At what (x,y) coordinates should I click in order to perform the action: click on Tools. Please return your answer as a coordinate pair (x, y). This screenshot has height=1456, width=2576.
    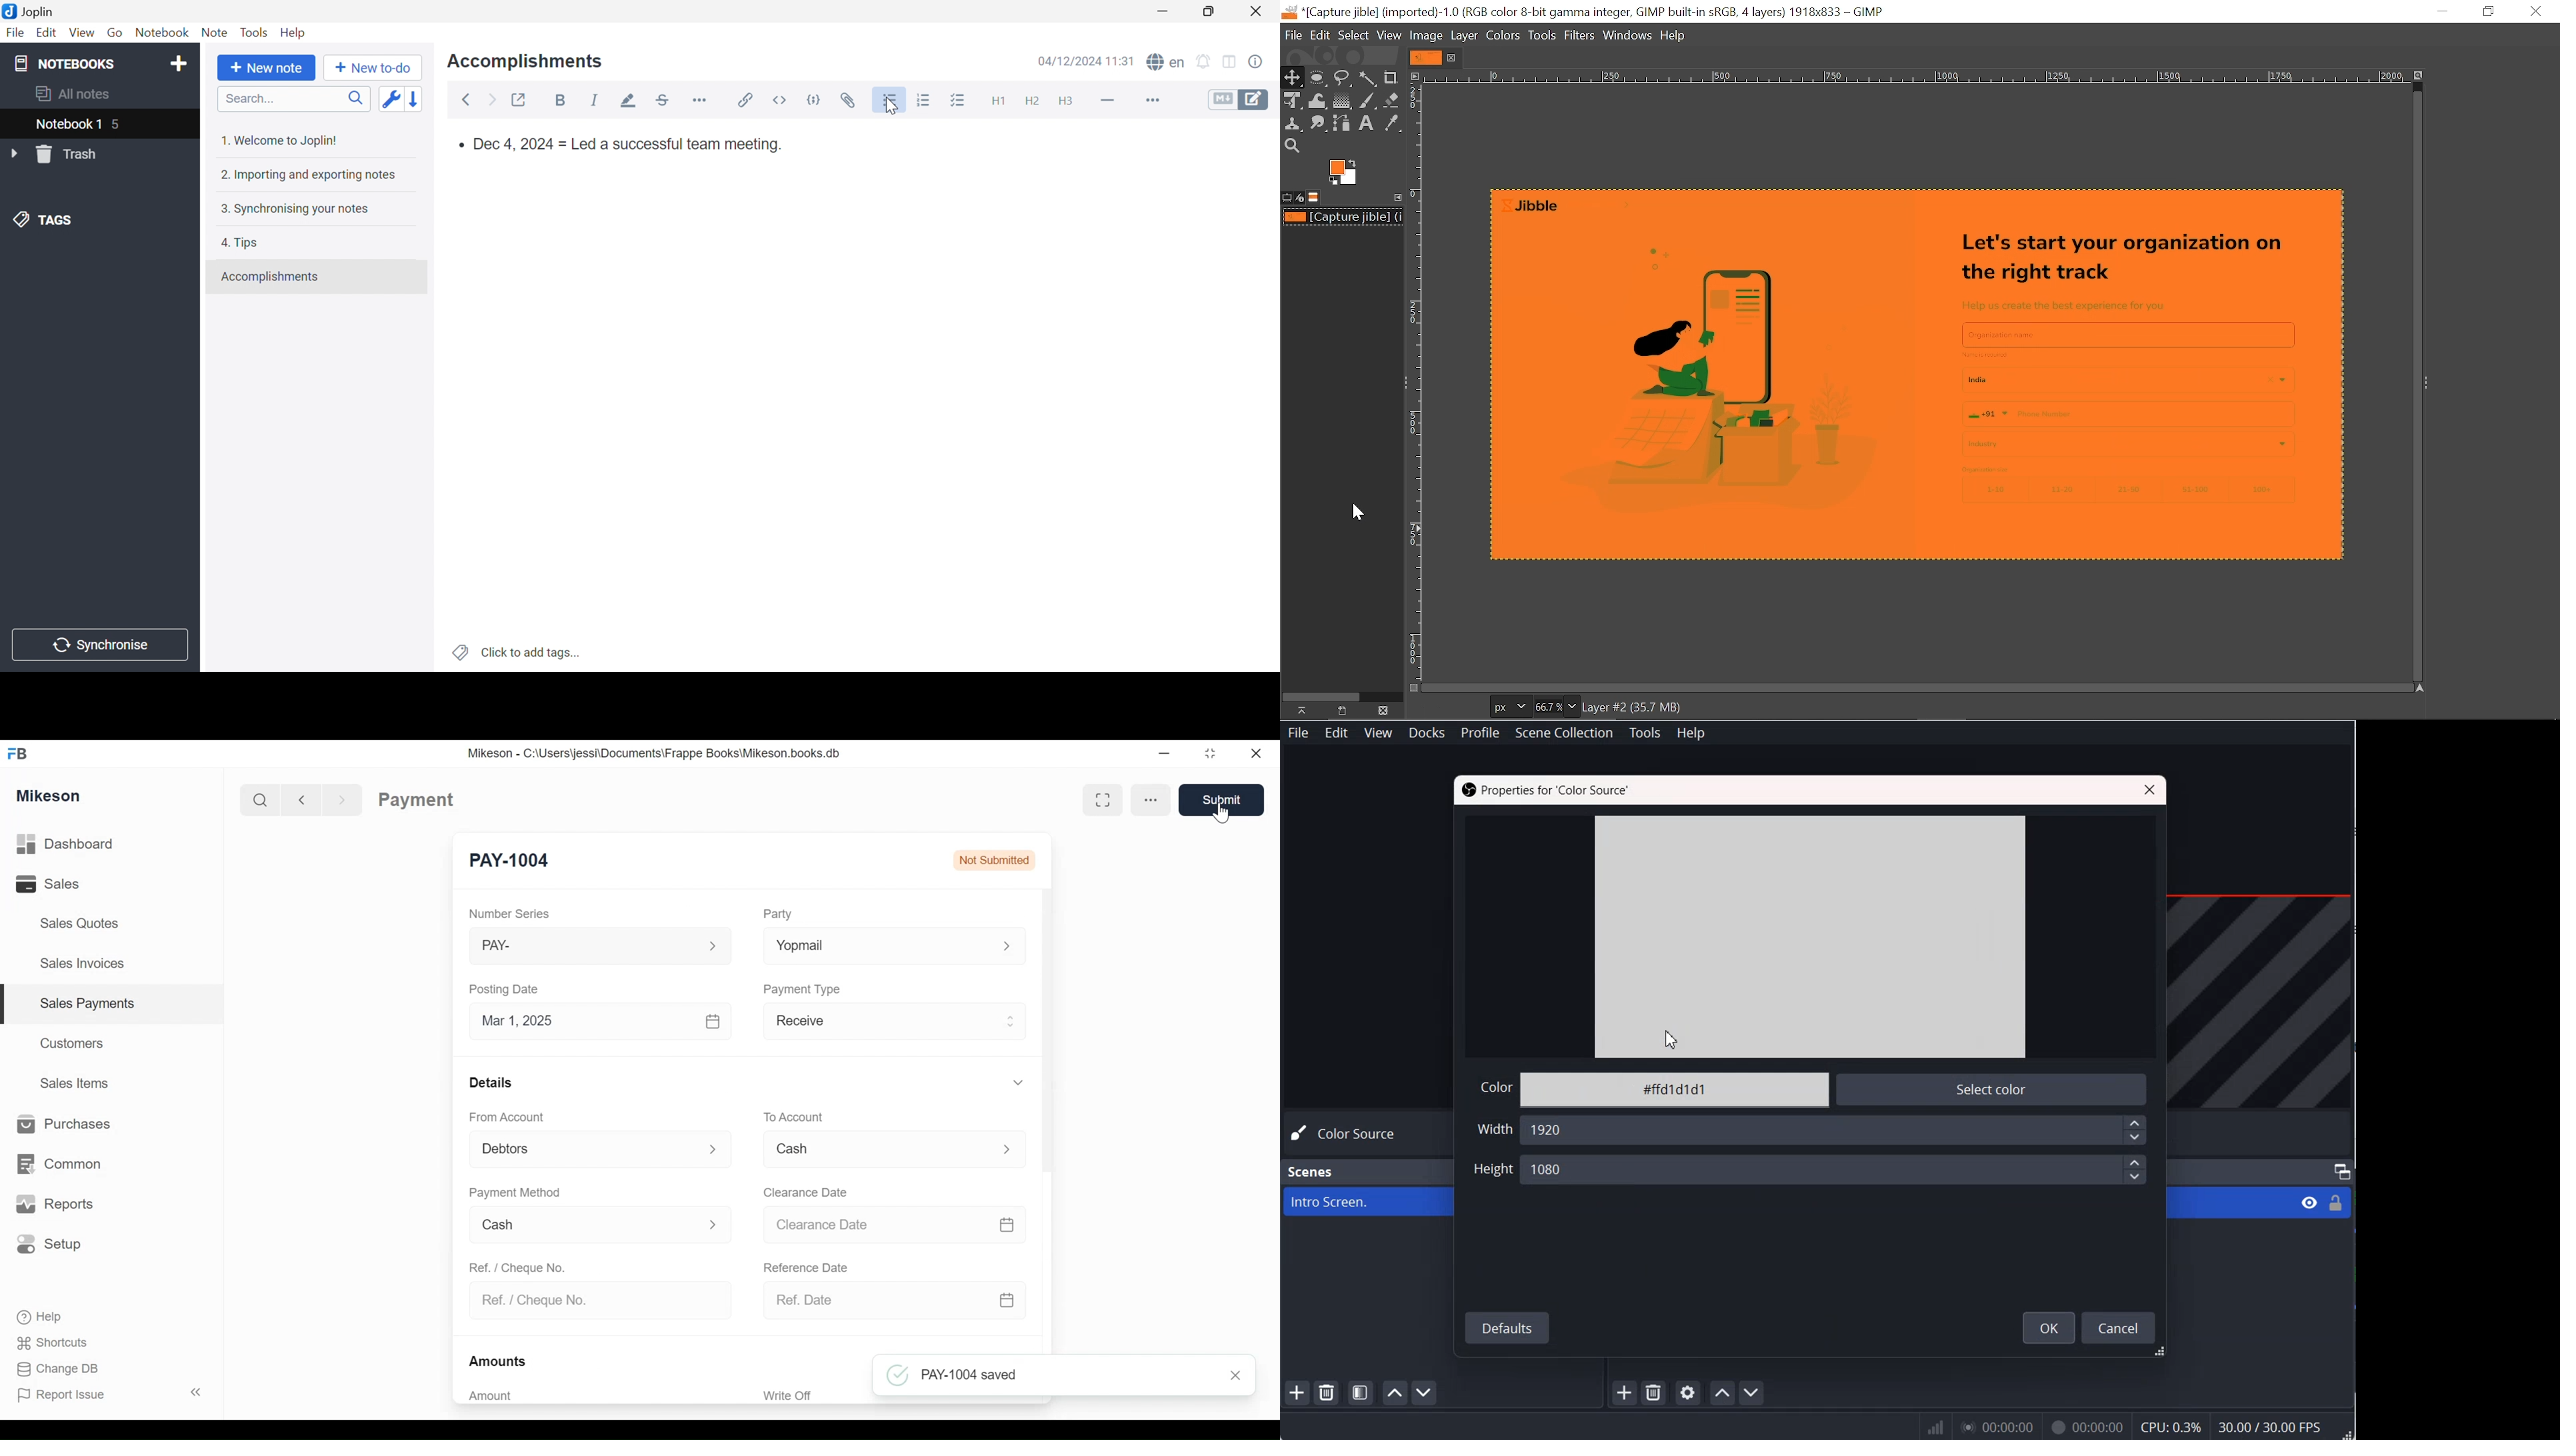
    Looking at the image, I should click on (253, 32).